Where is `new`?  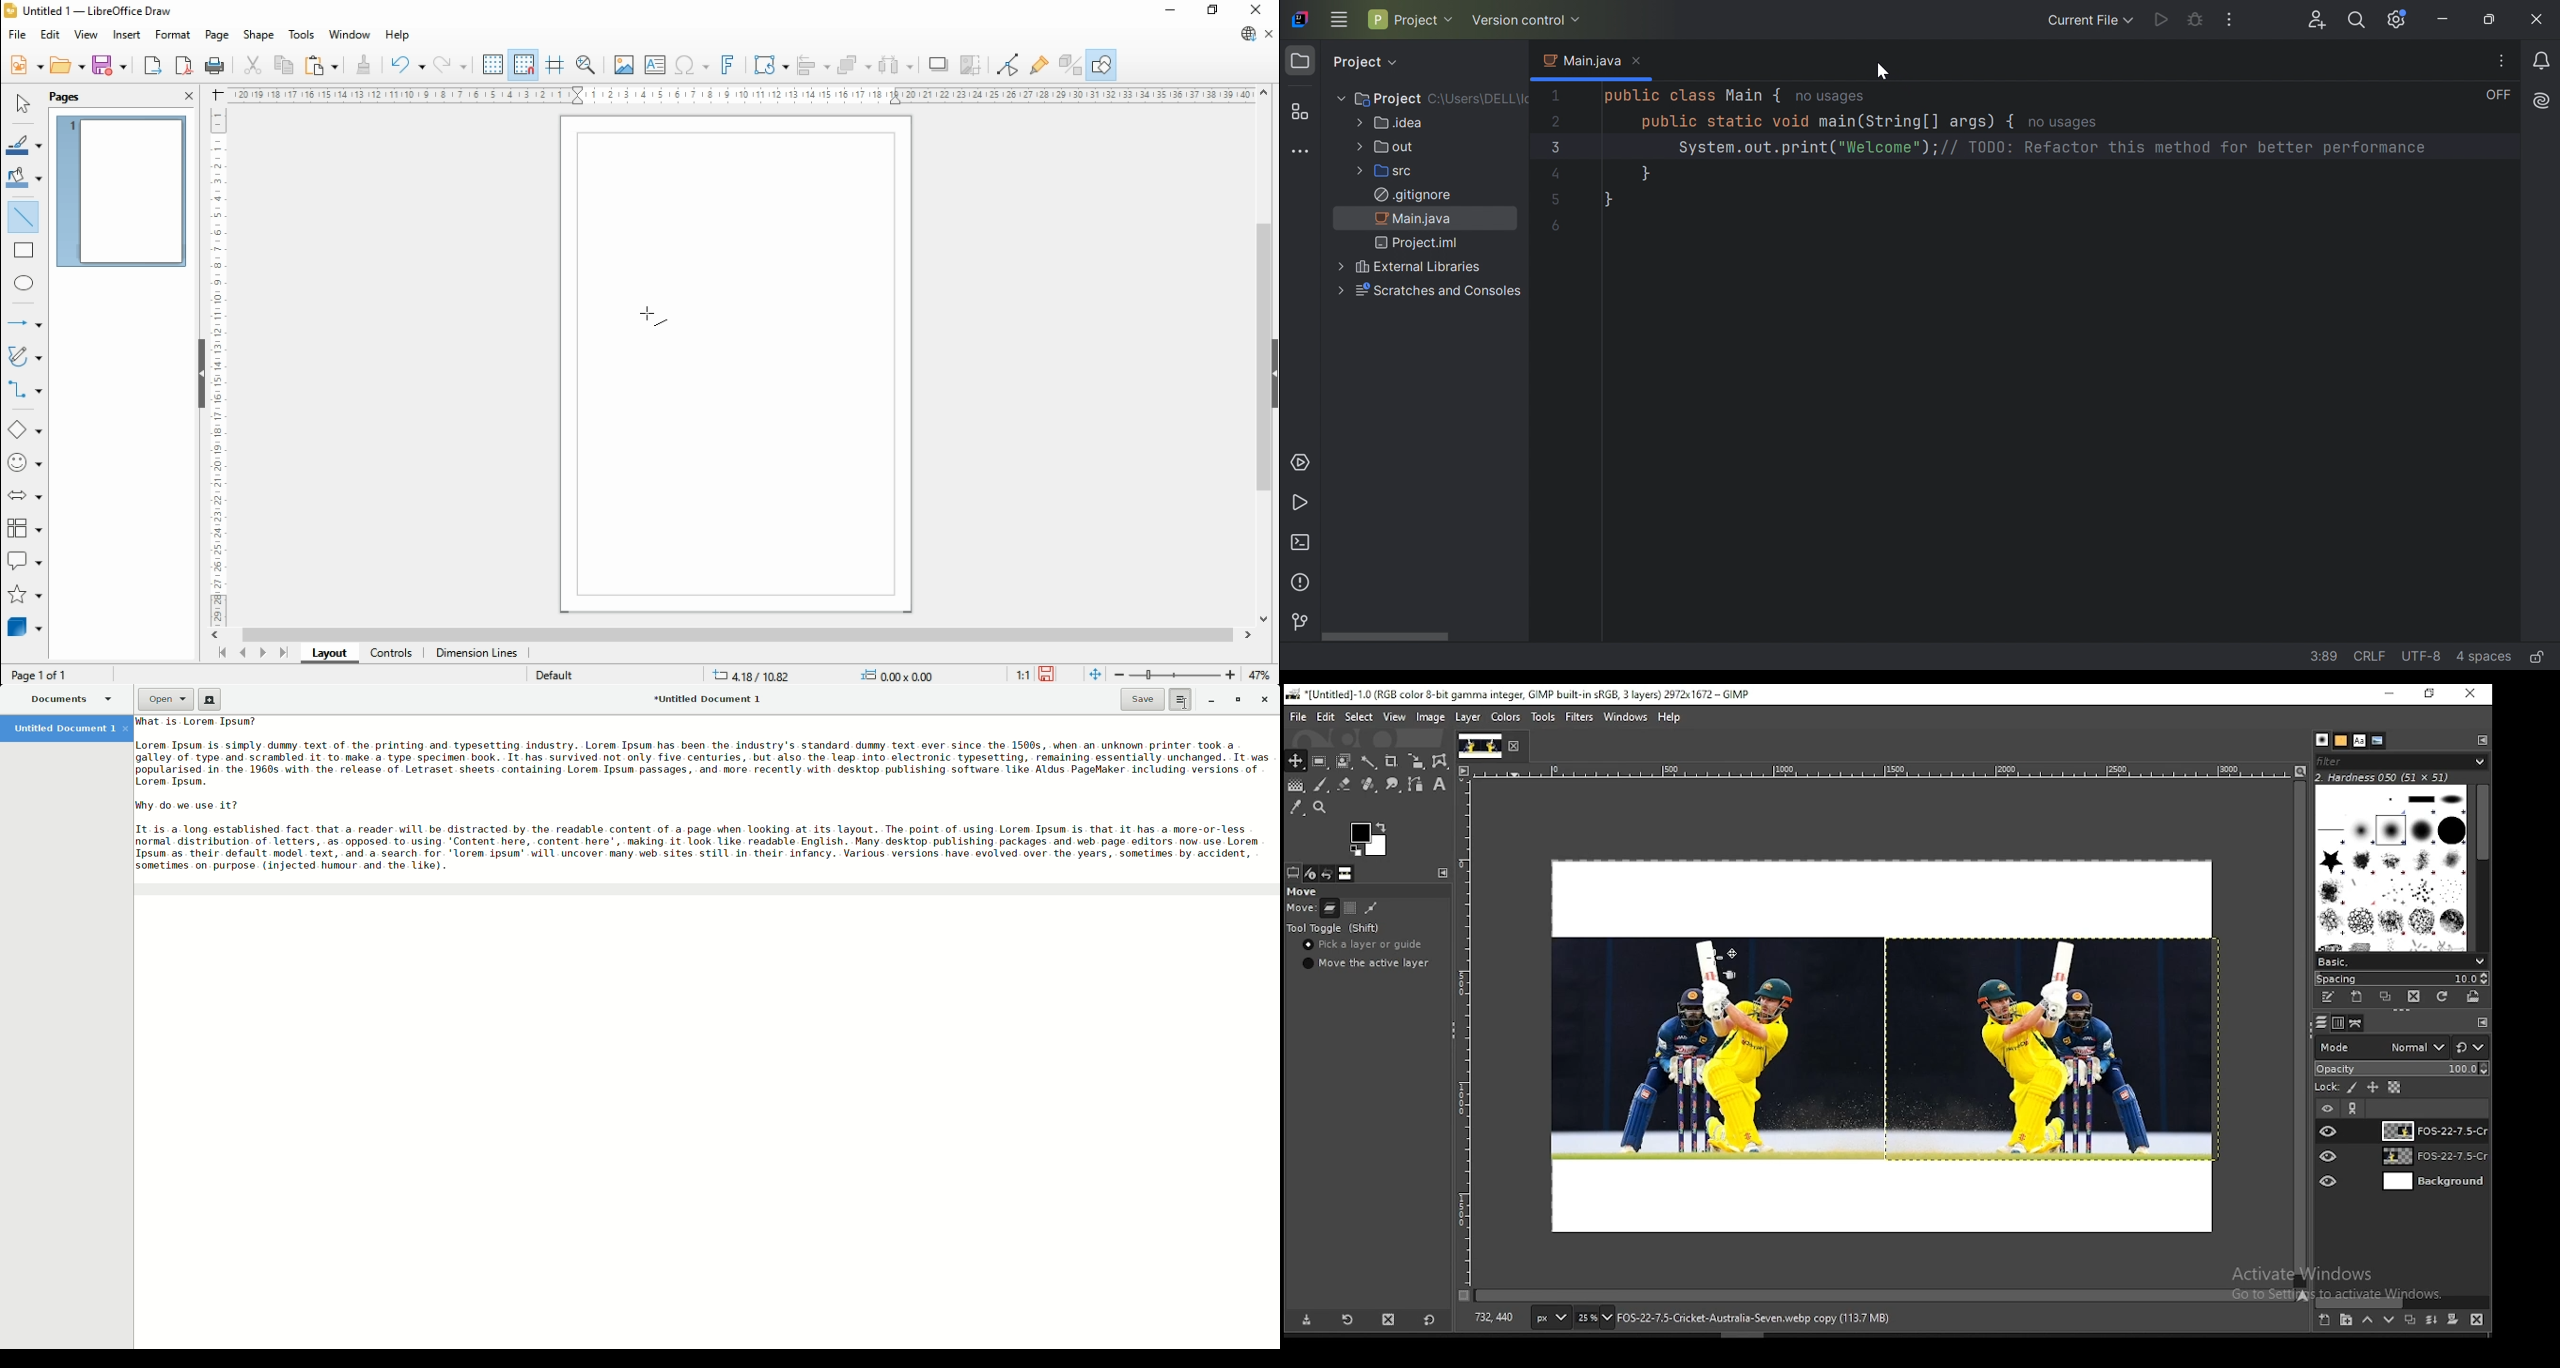 new is located at coordinates (25, 66).